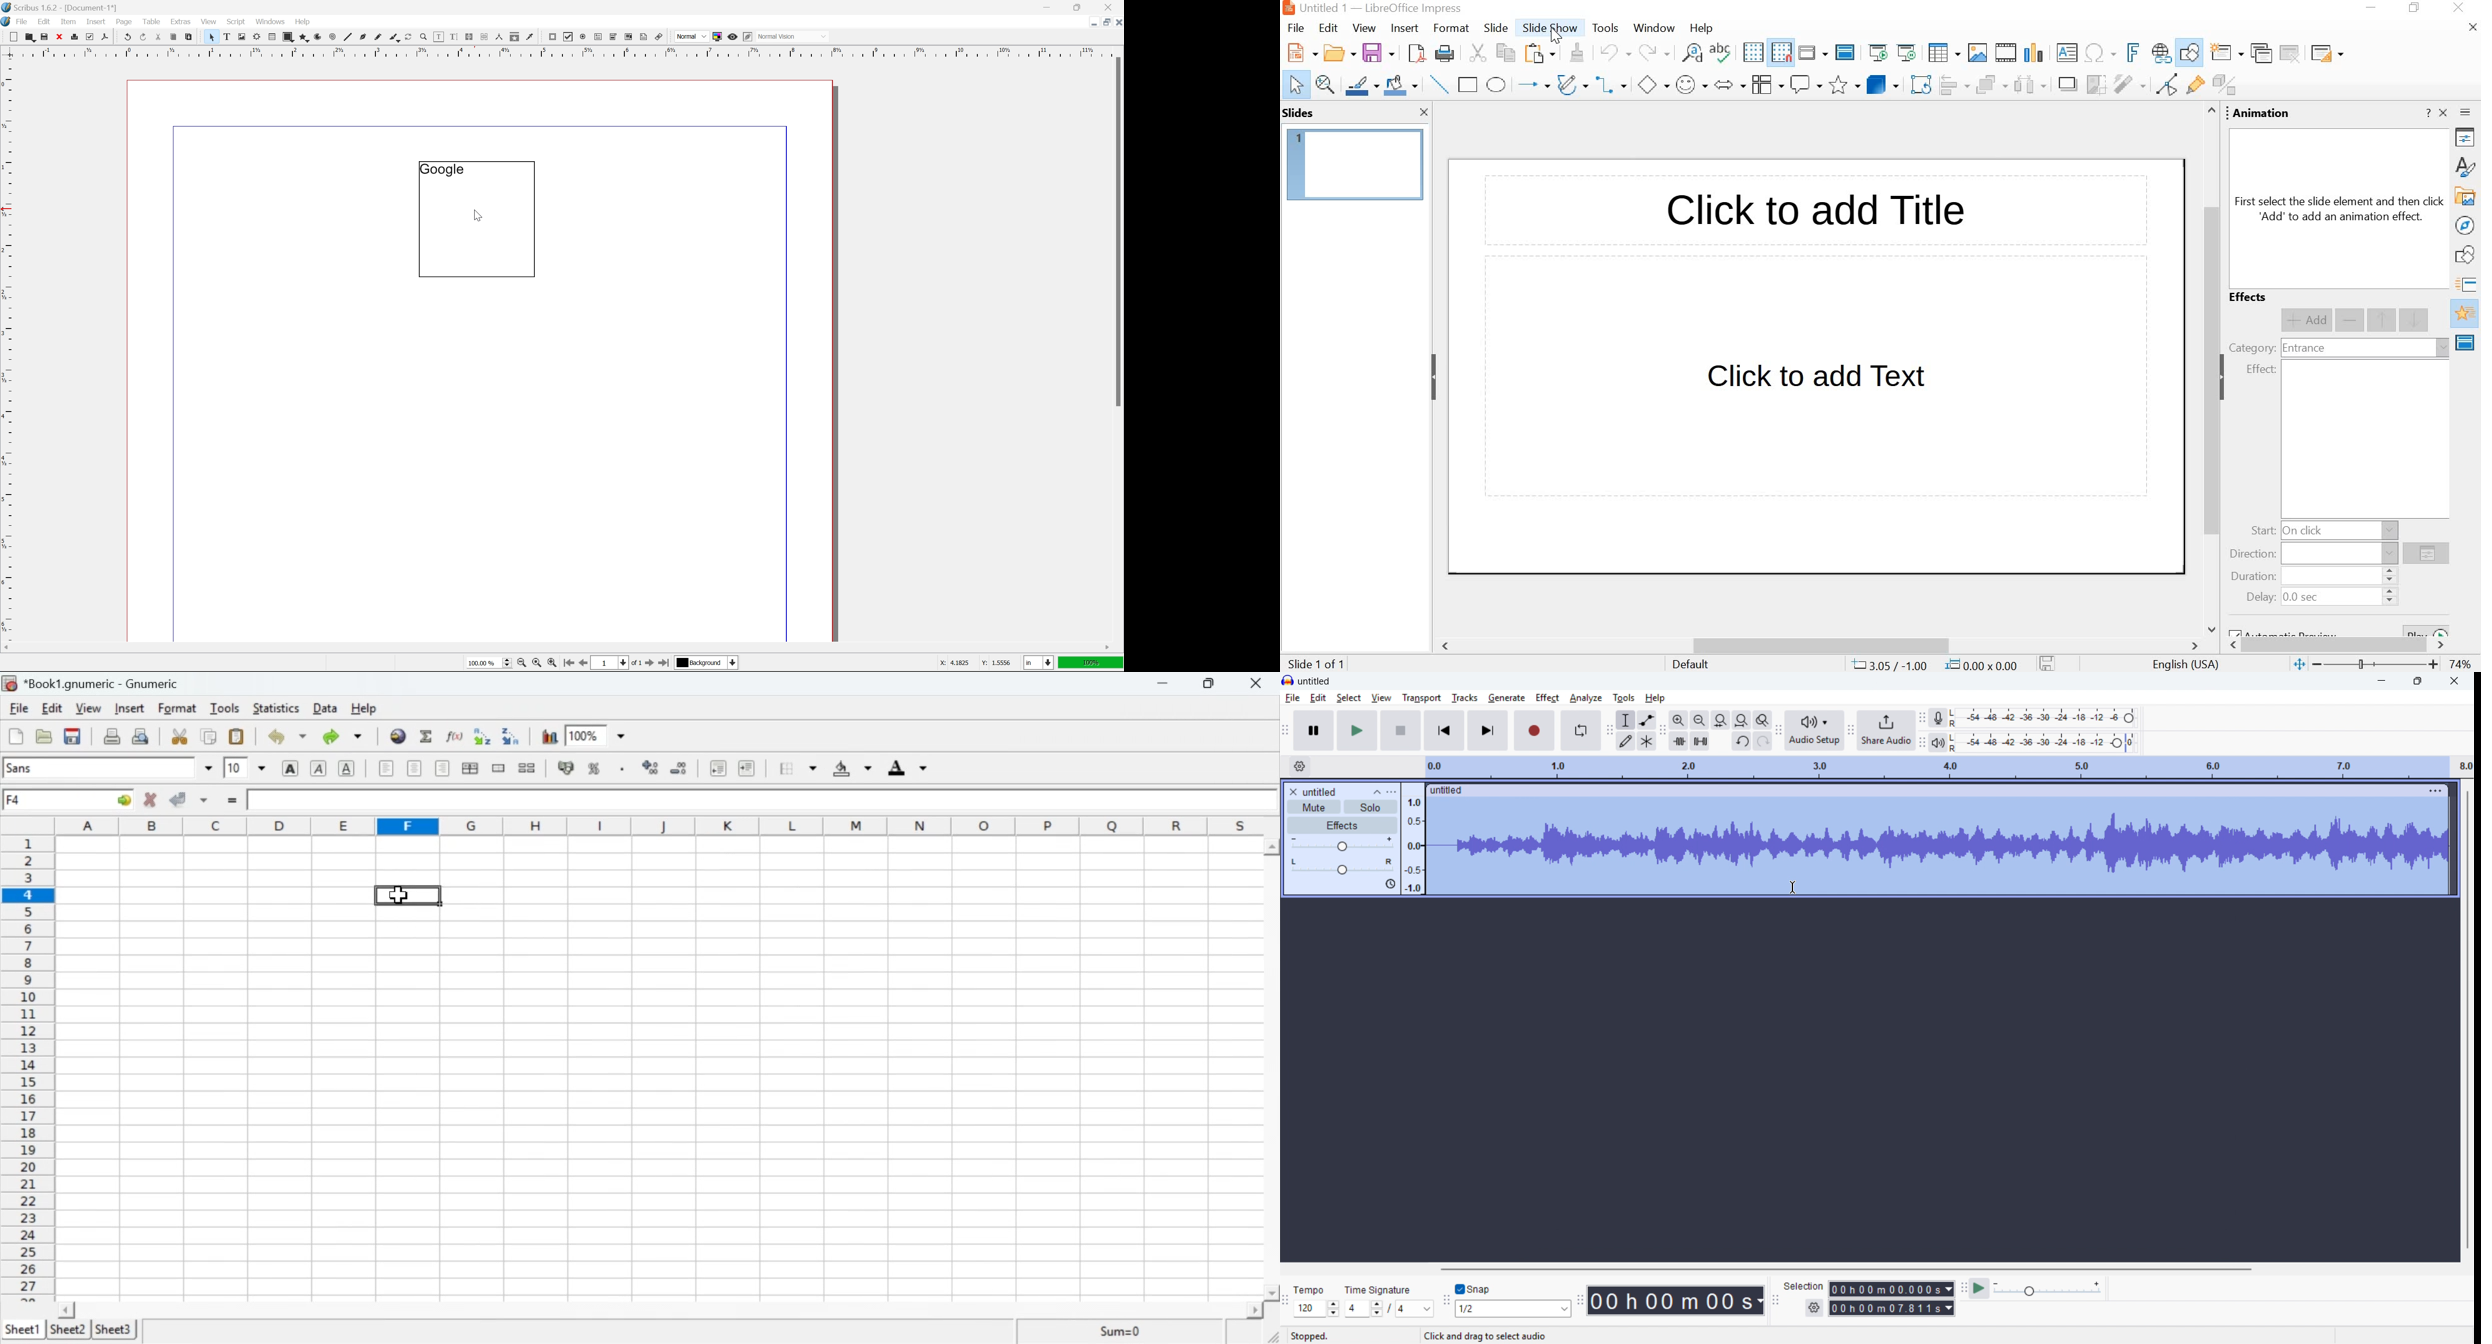 Image resolution: width=2492 pixels, height=1344 pixels. What do you see at coordinates (1328, 28) in the screenshot?
I see `edit menu` at bounding box center [1328, 28].